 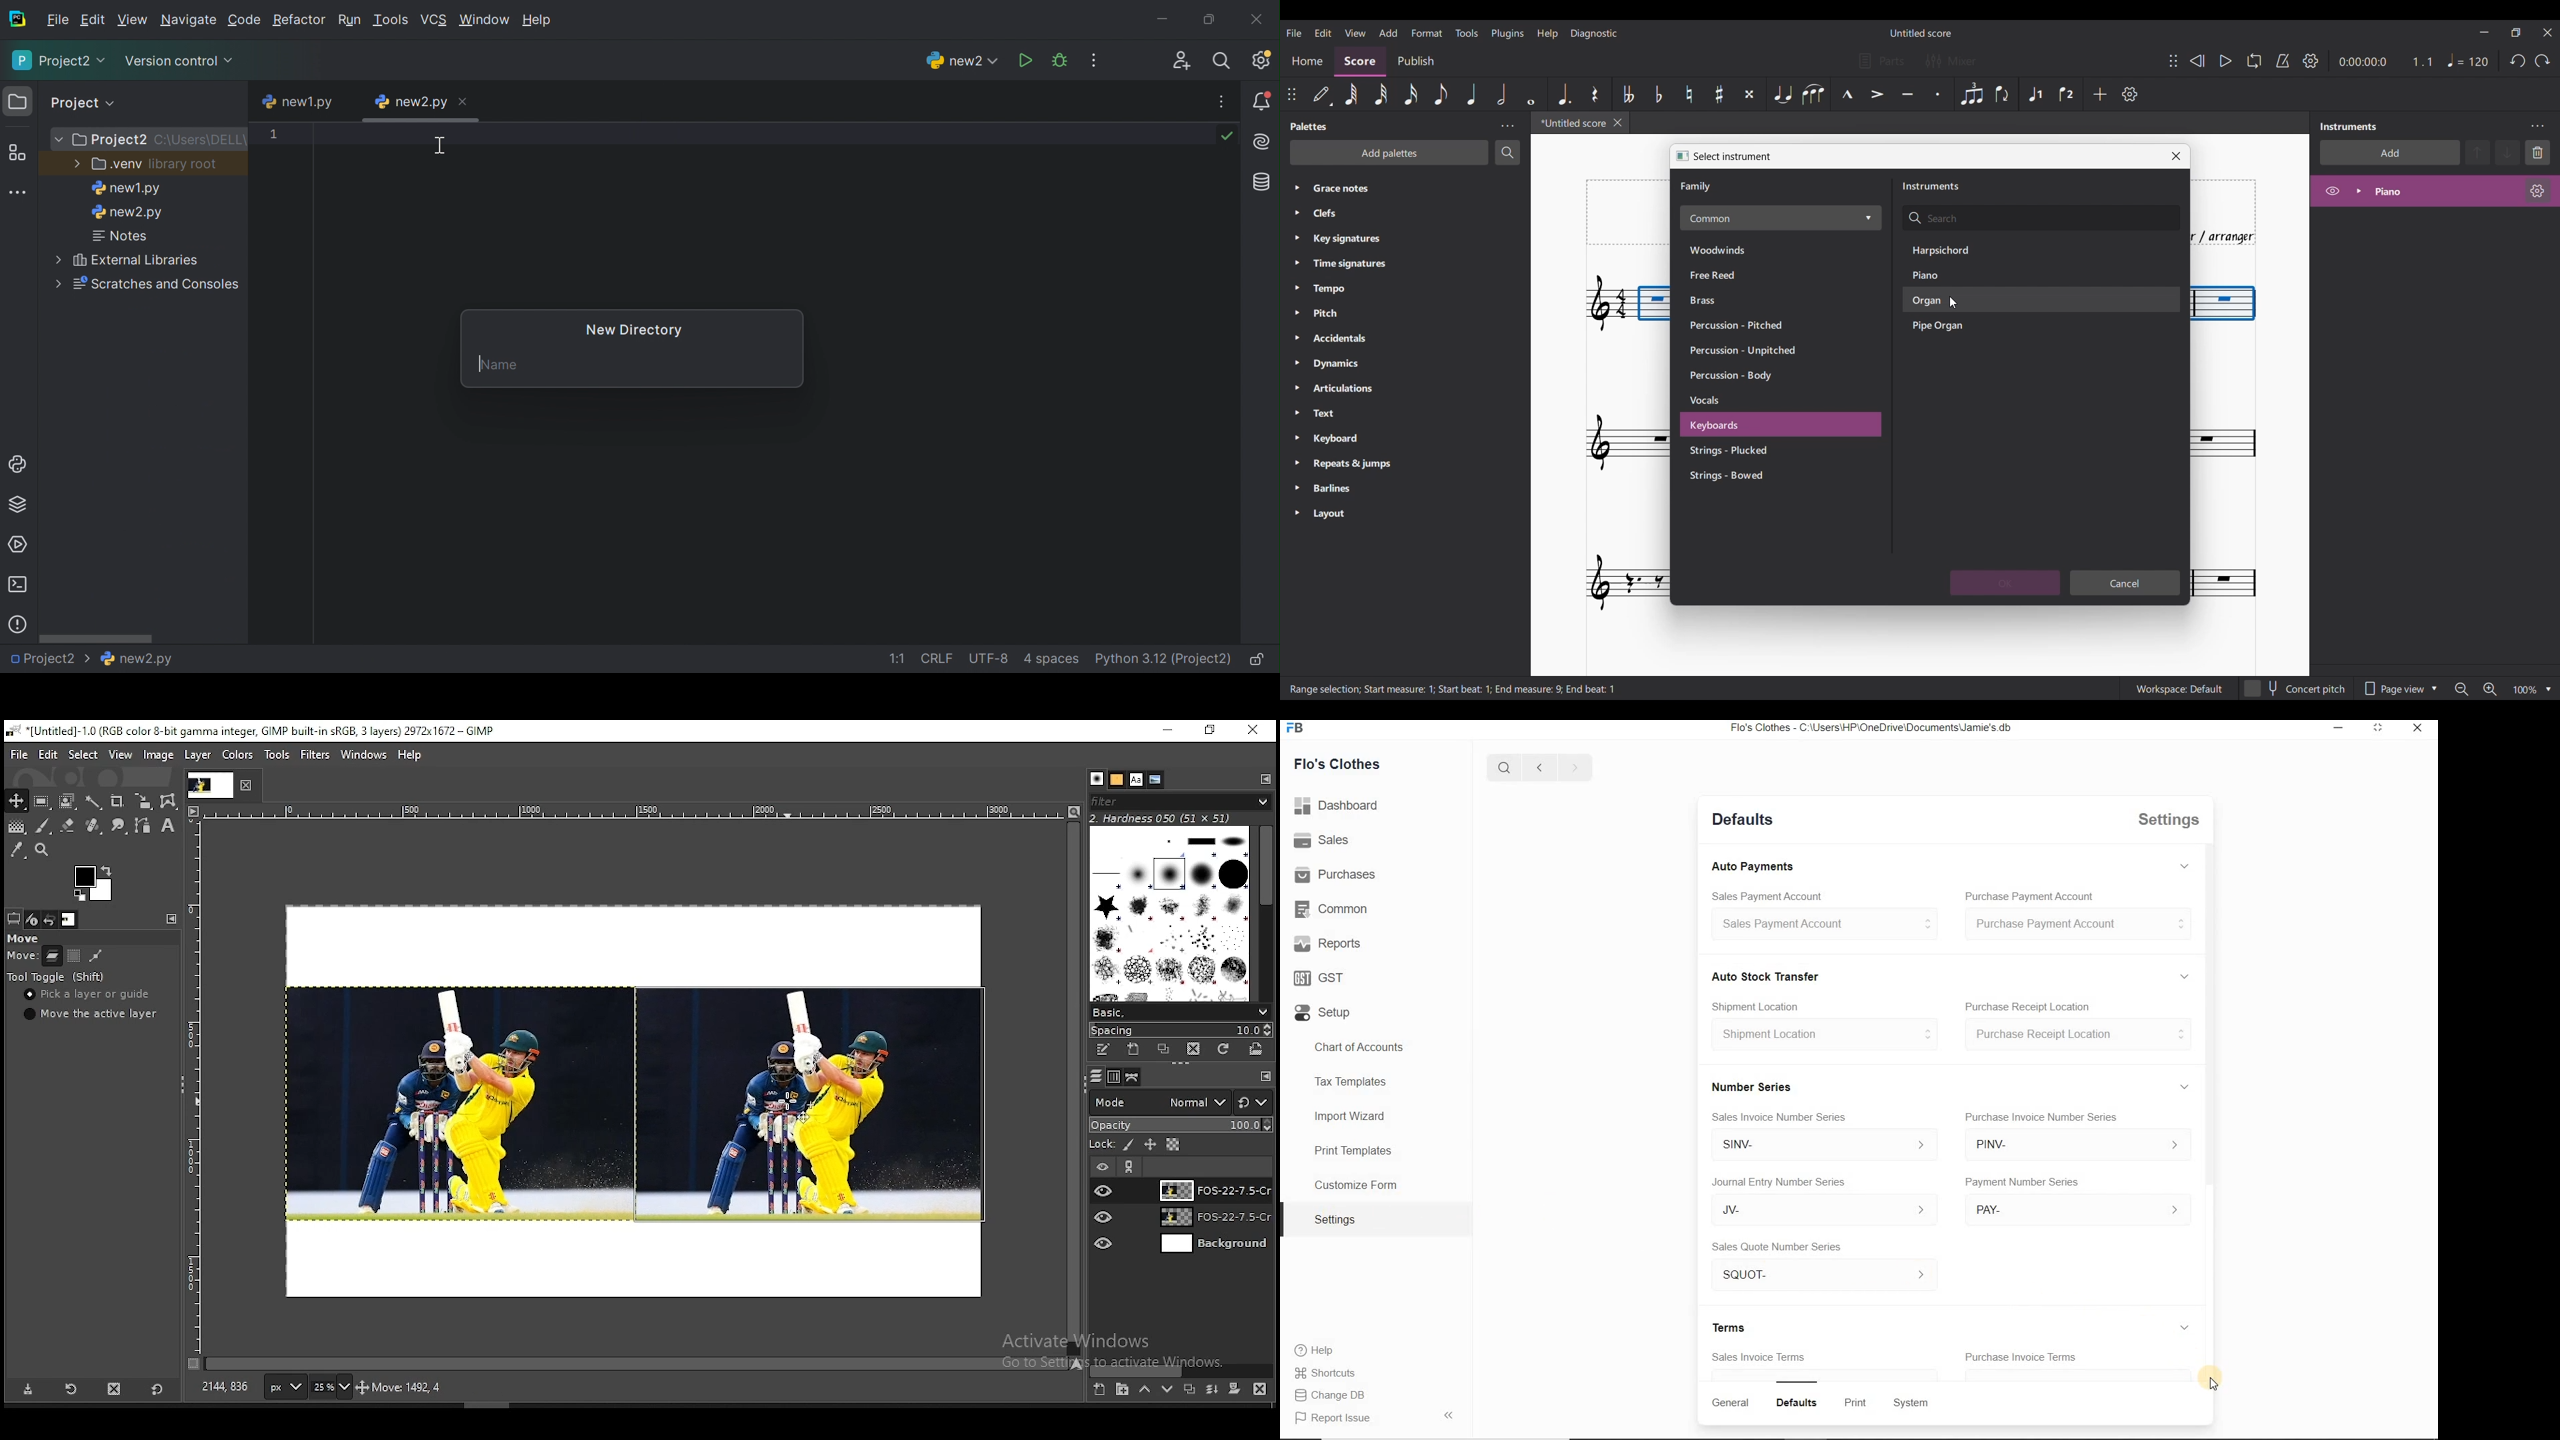 What do you see at coordinates (1779, 1181) in the screenshot?
I see `Journal Entry Number Series` at bounding box center [1779, 1181].